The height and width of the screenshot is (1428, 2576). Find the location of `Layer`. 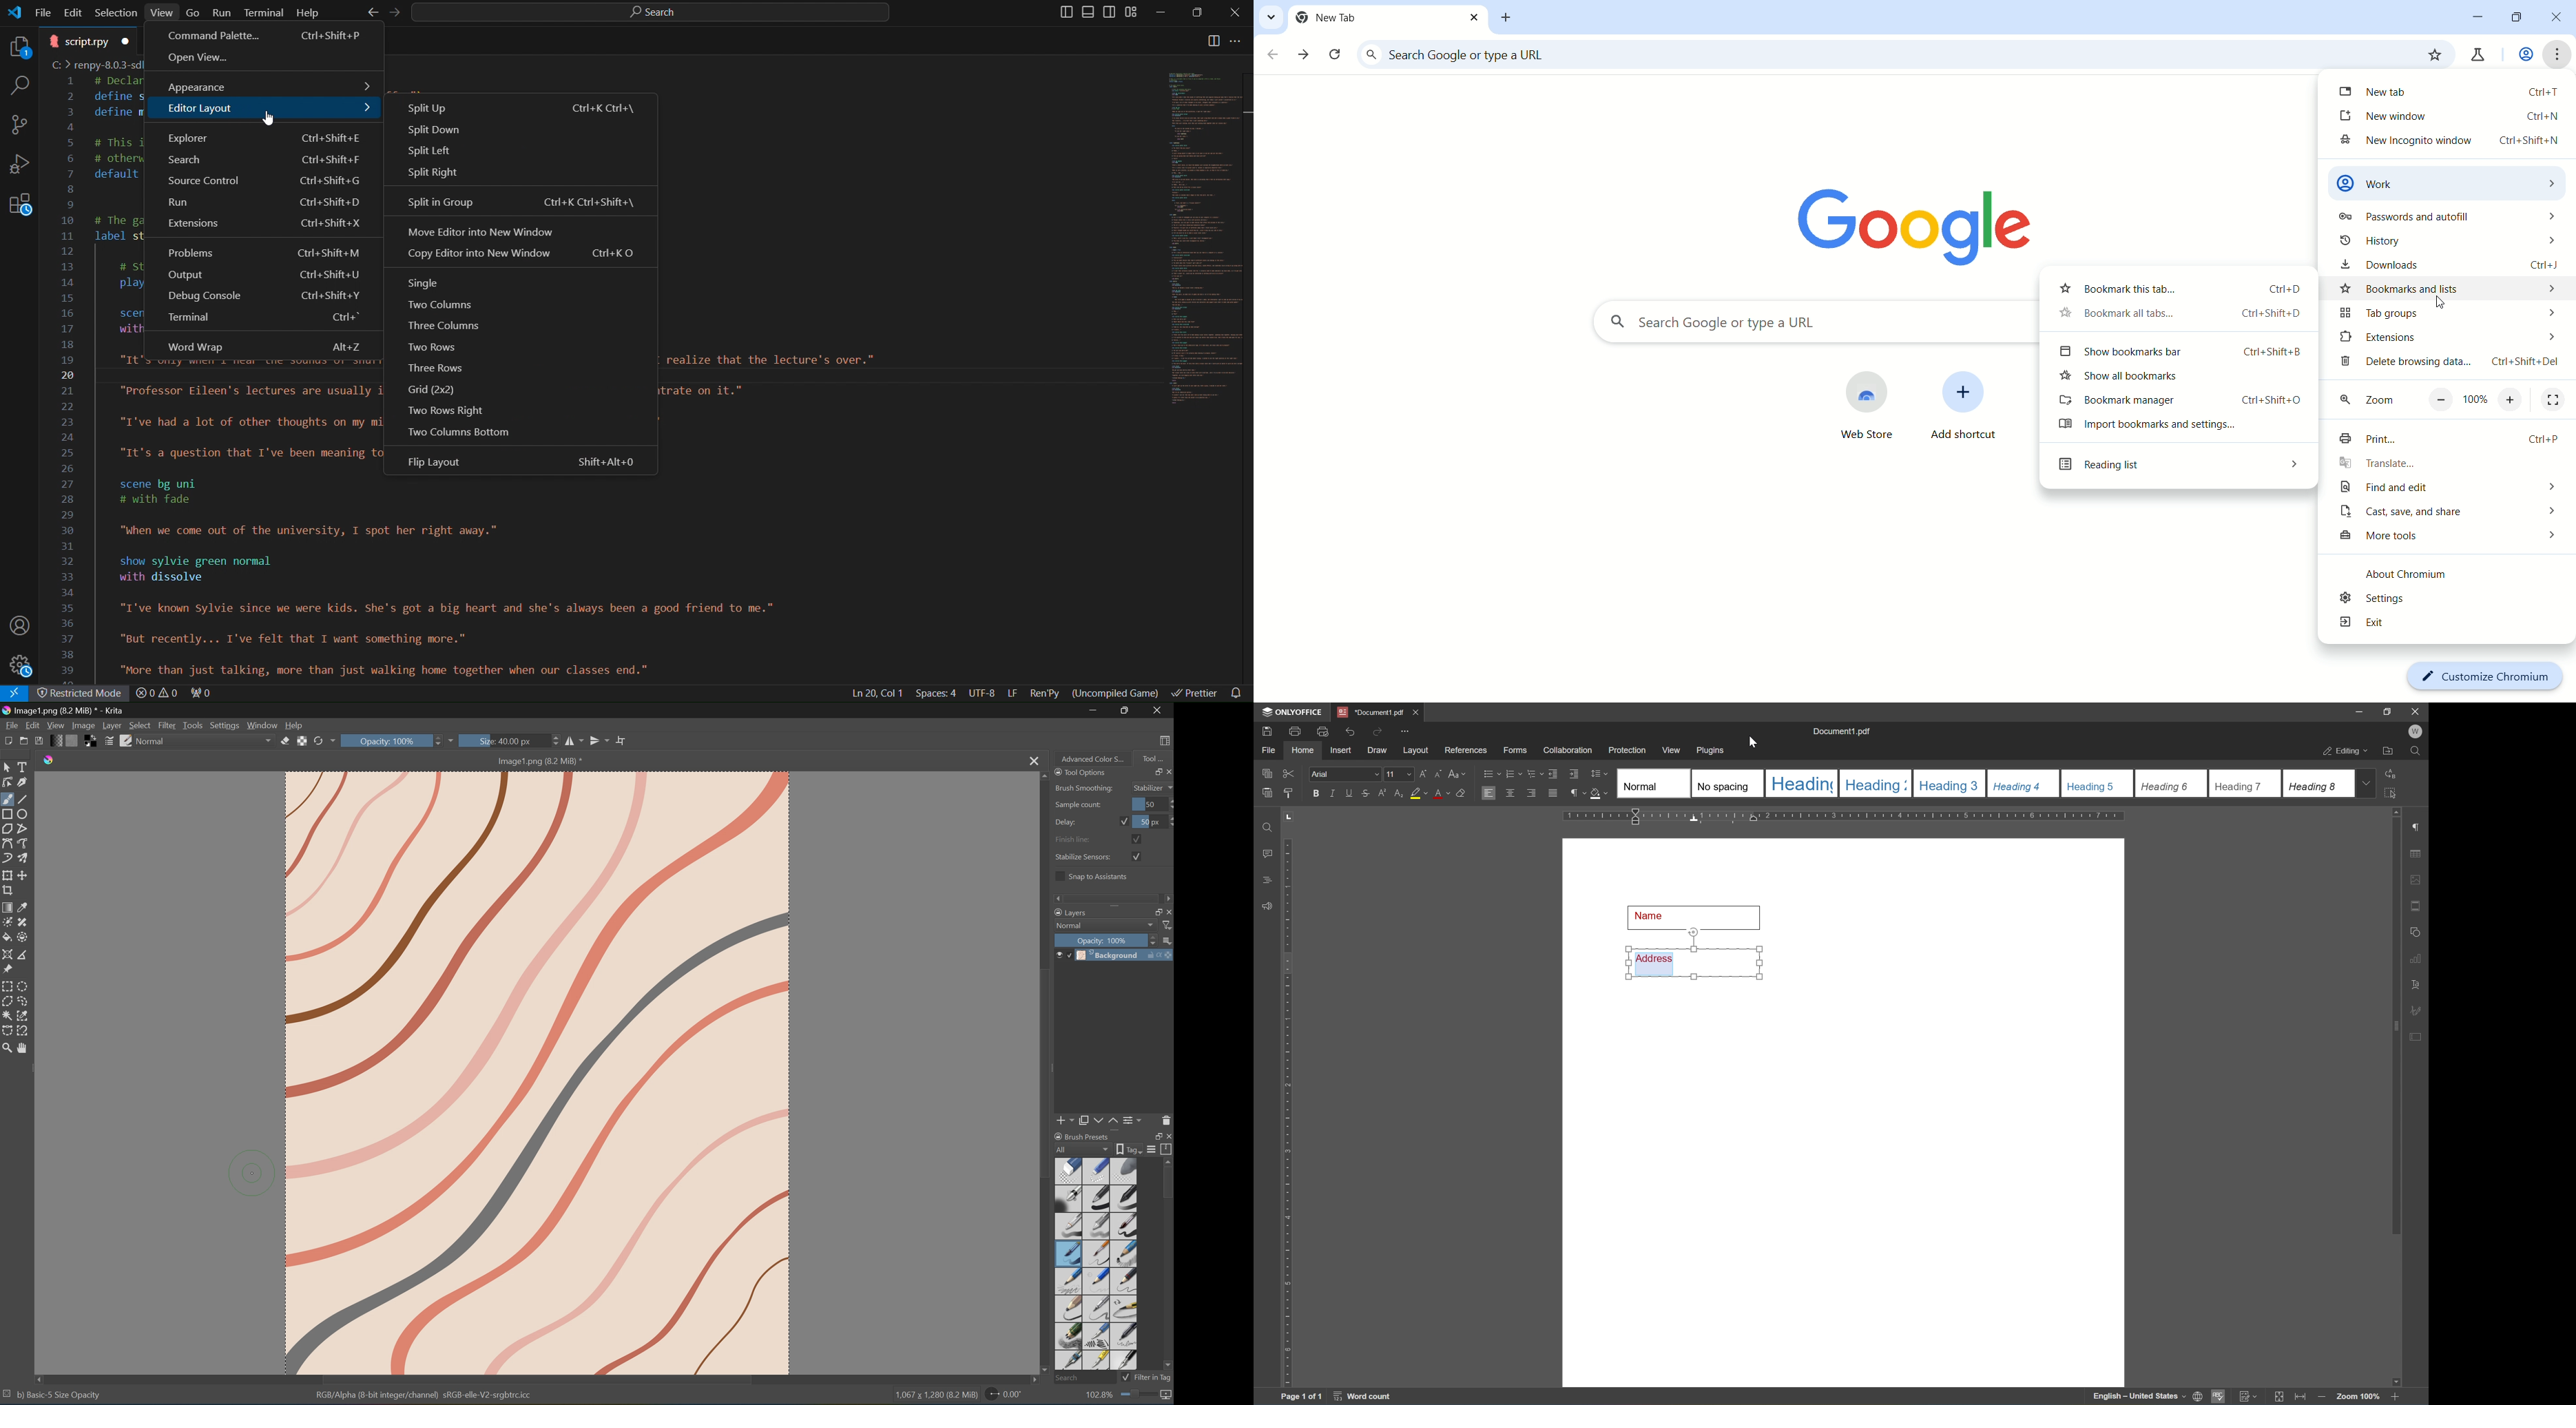

Layer is located at coordinates (112, 725).